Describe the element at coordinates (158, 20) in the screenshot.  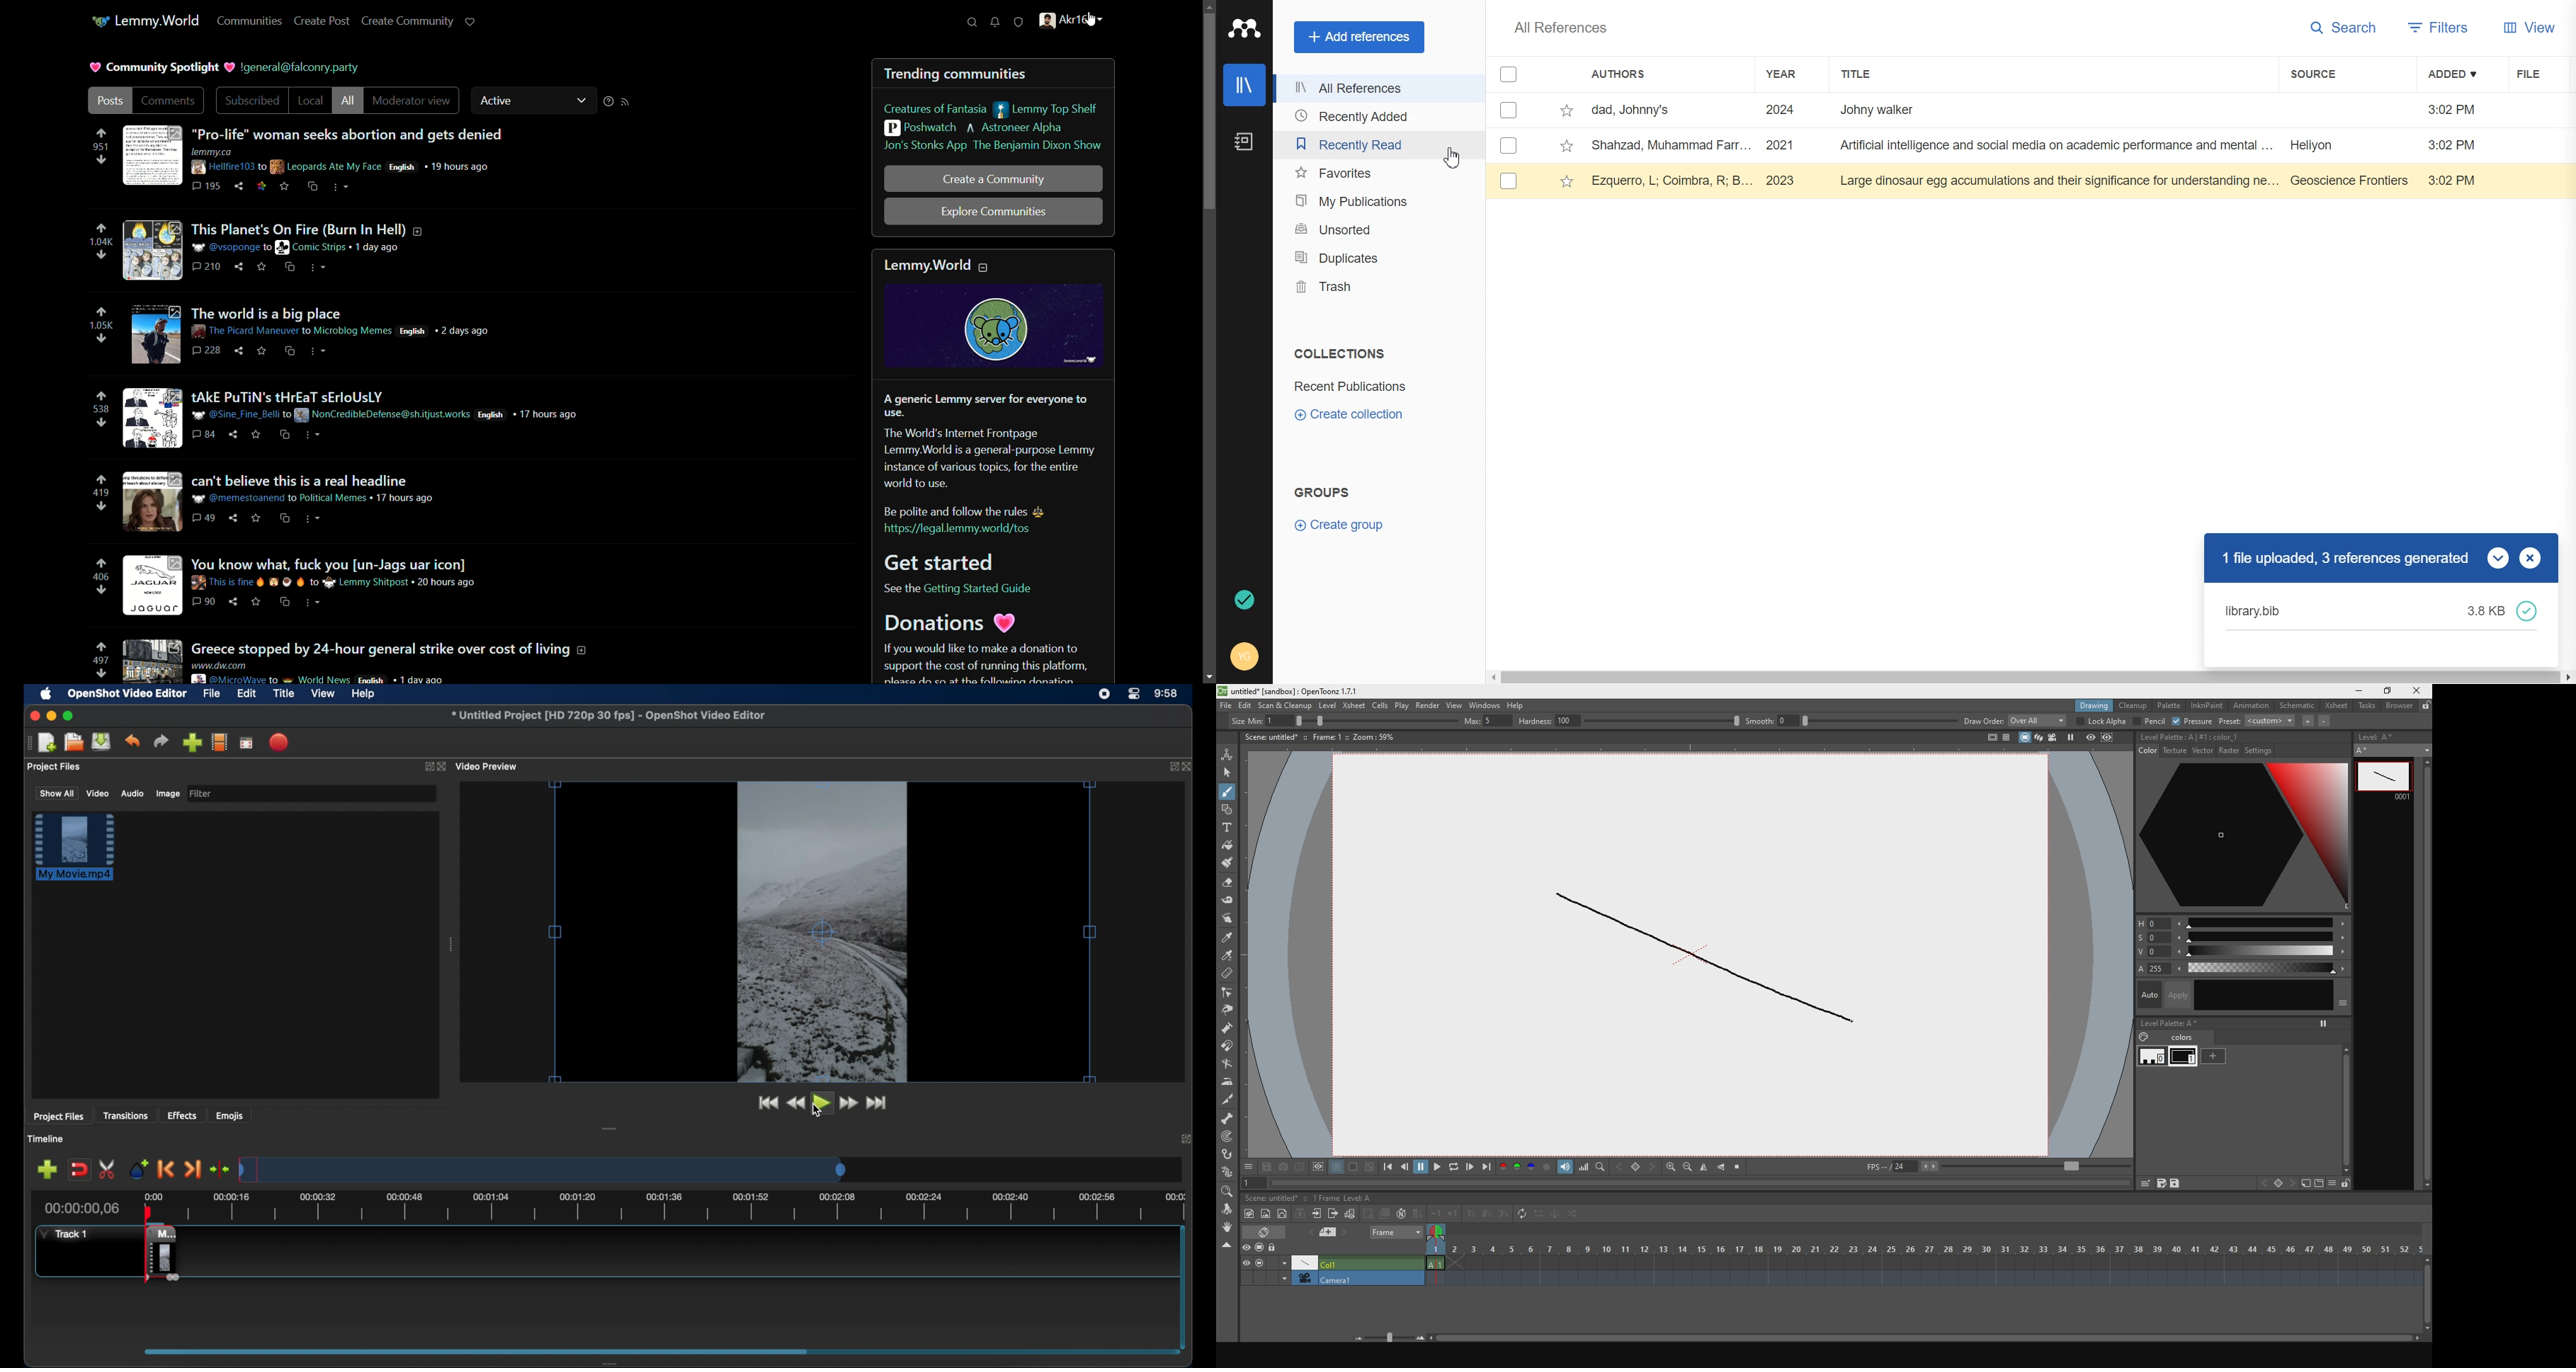
I see `lemmy.world` at that location.